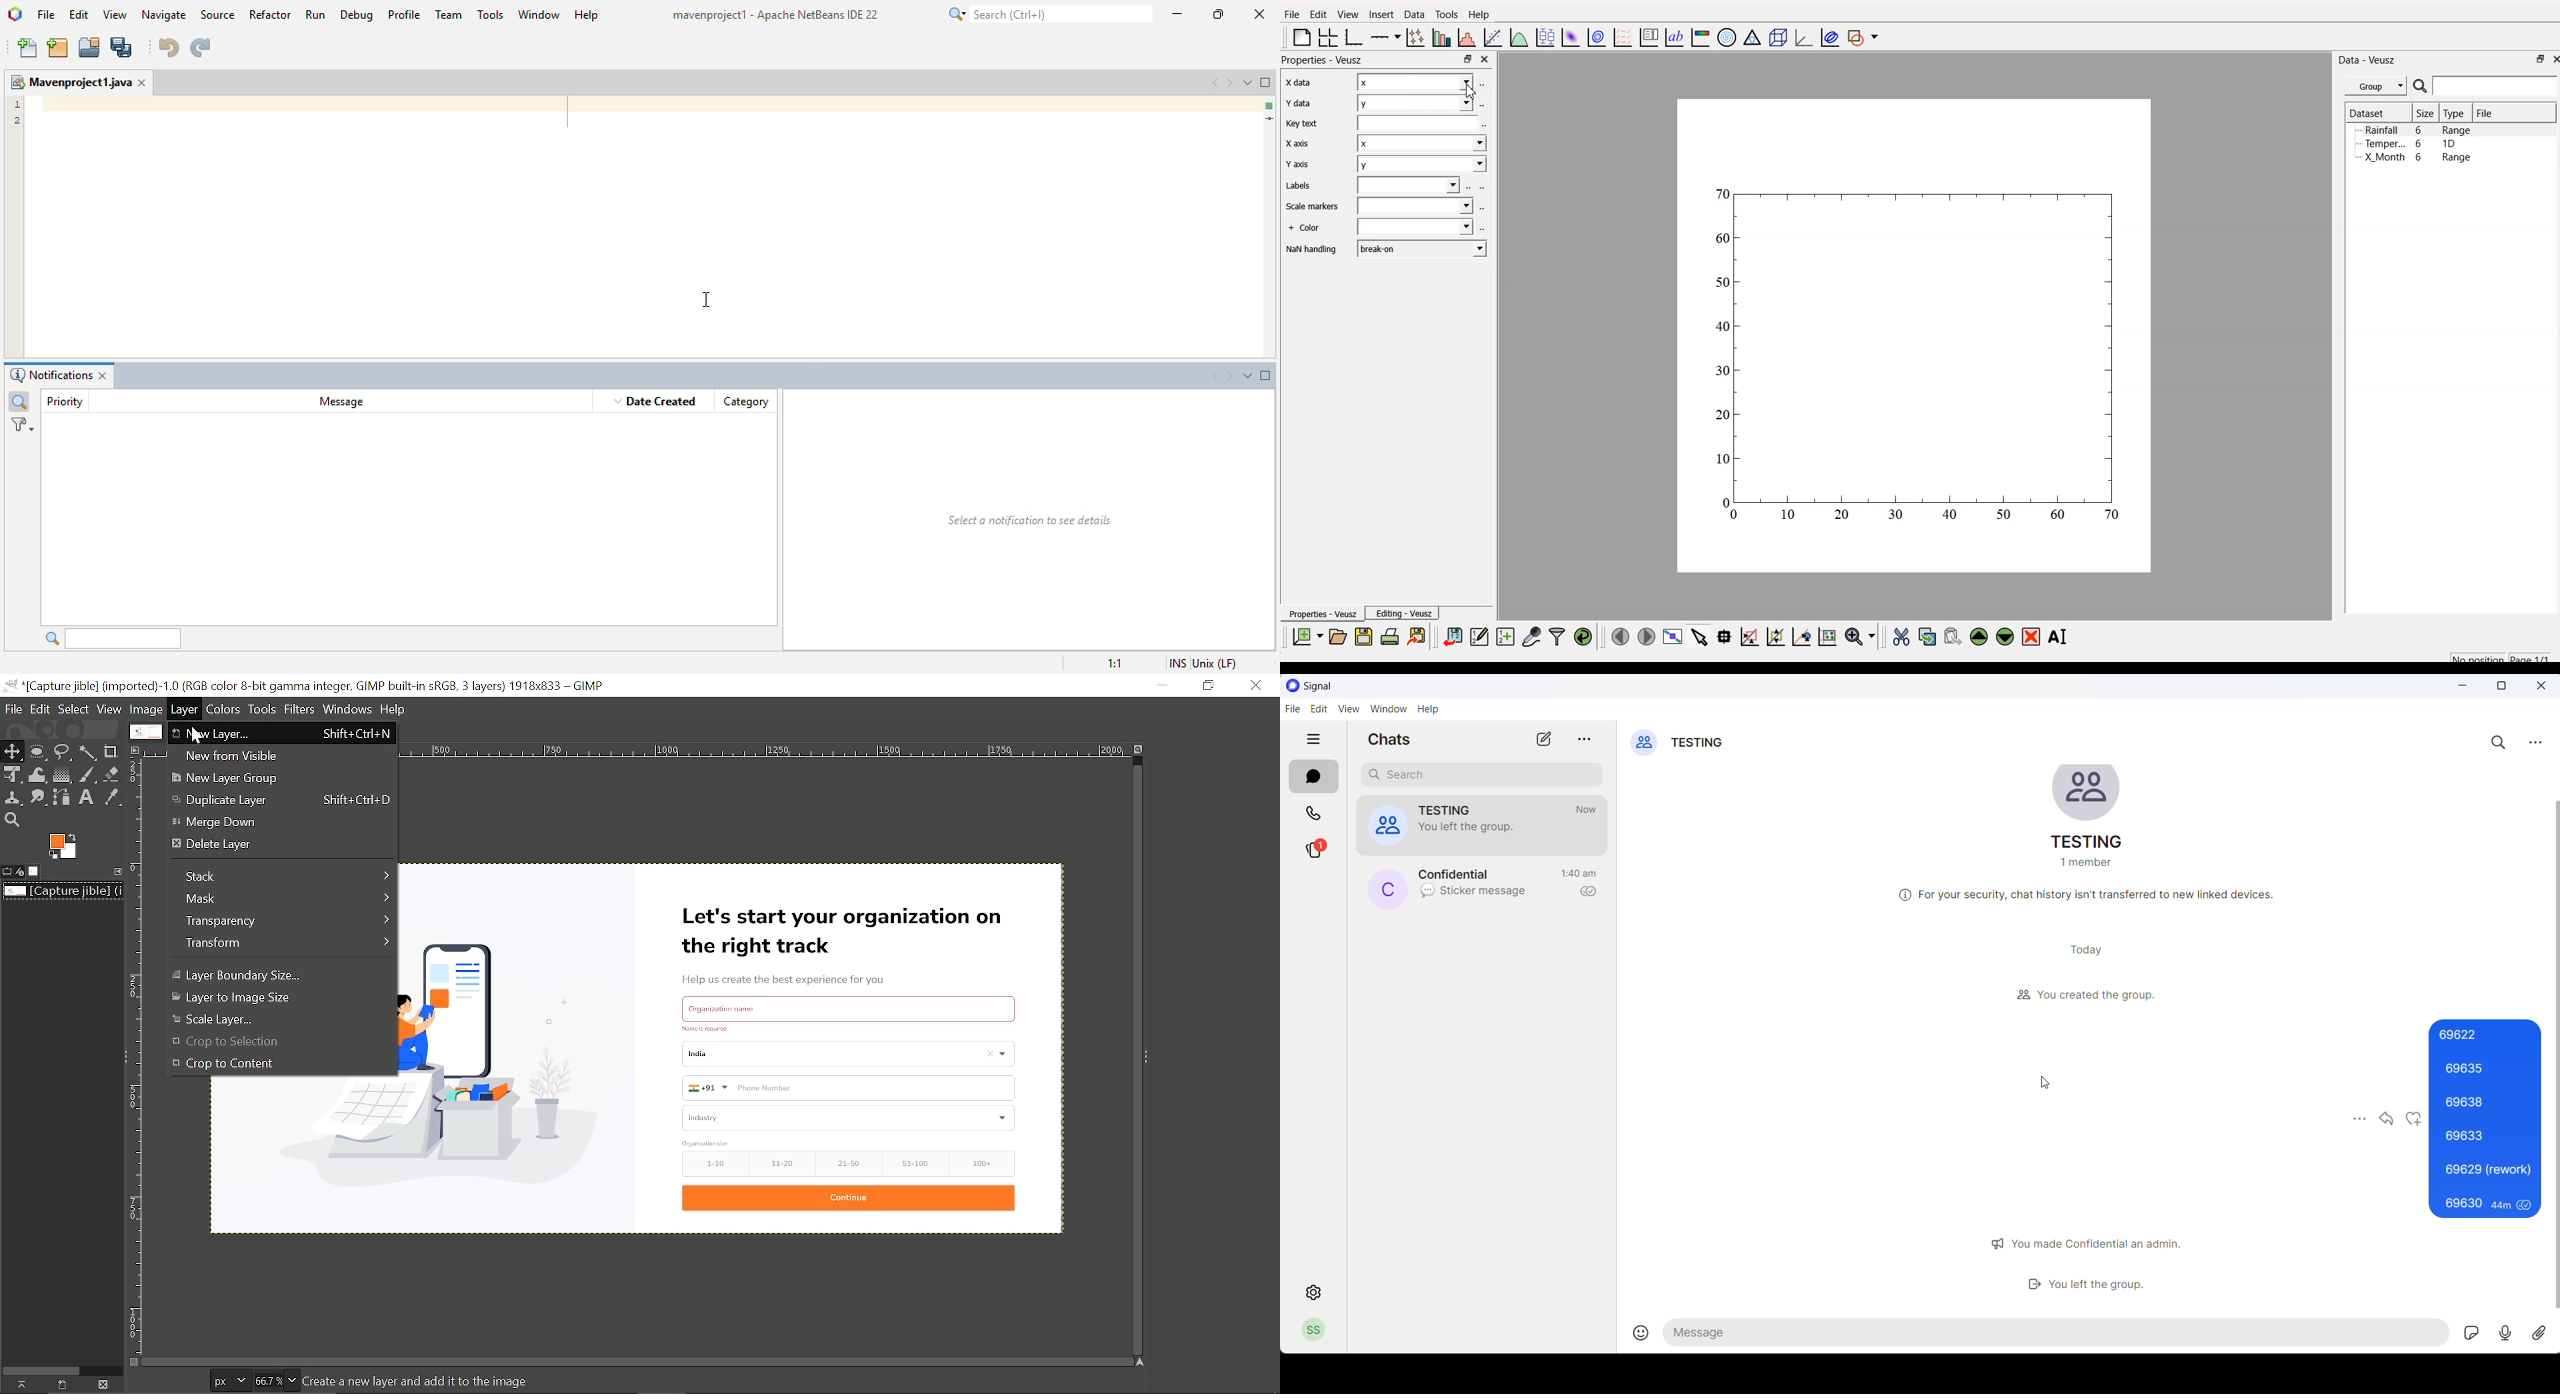 This screenshot has width=2576, height=1400. I want to click on sticker, so click(2473, 1333).